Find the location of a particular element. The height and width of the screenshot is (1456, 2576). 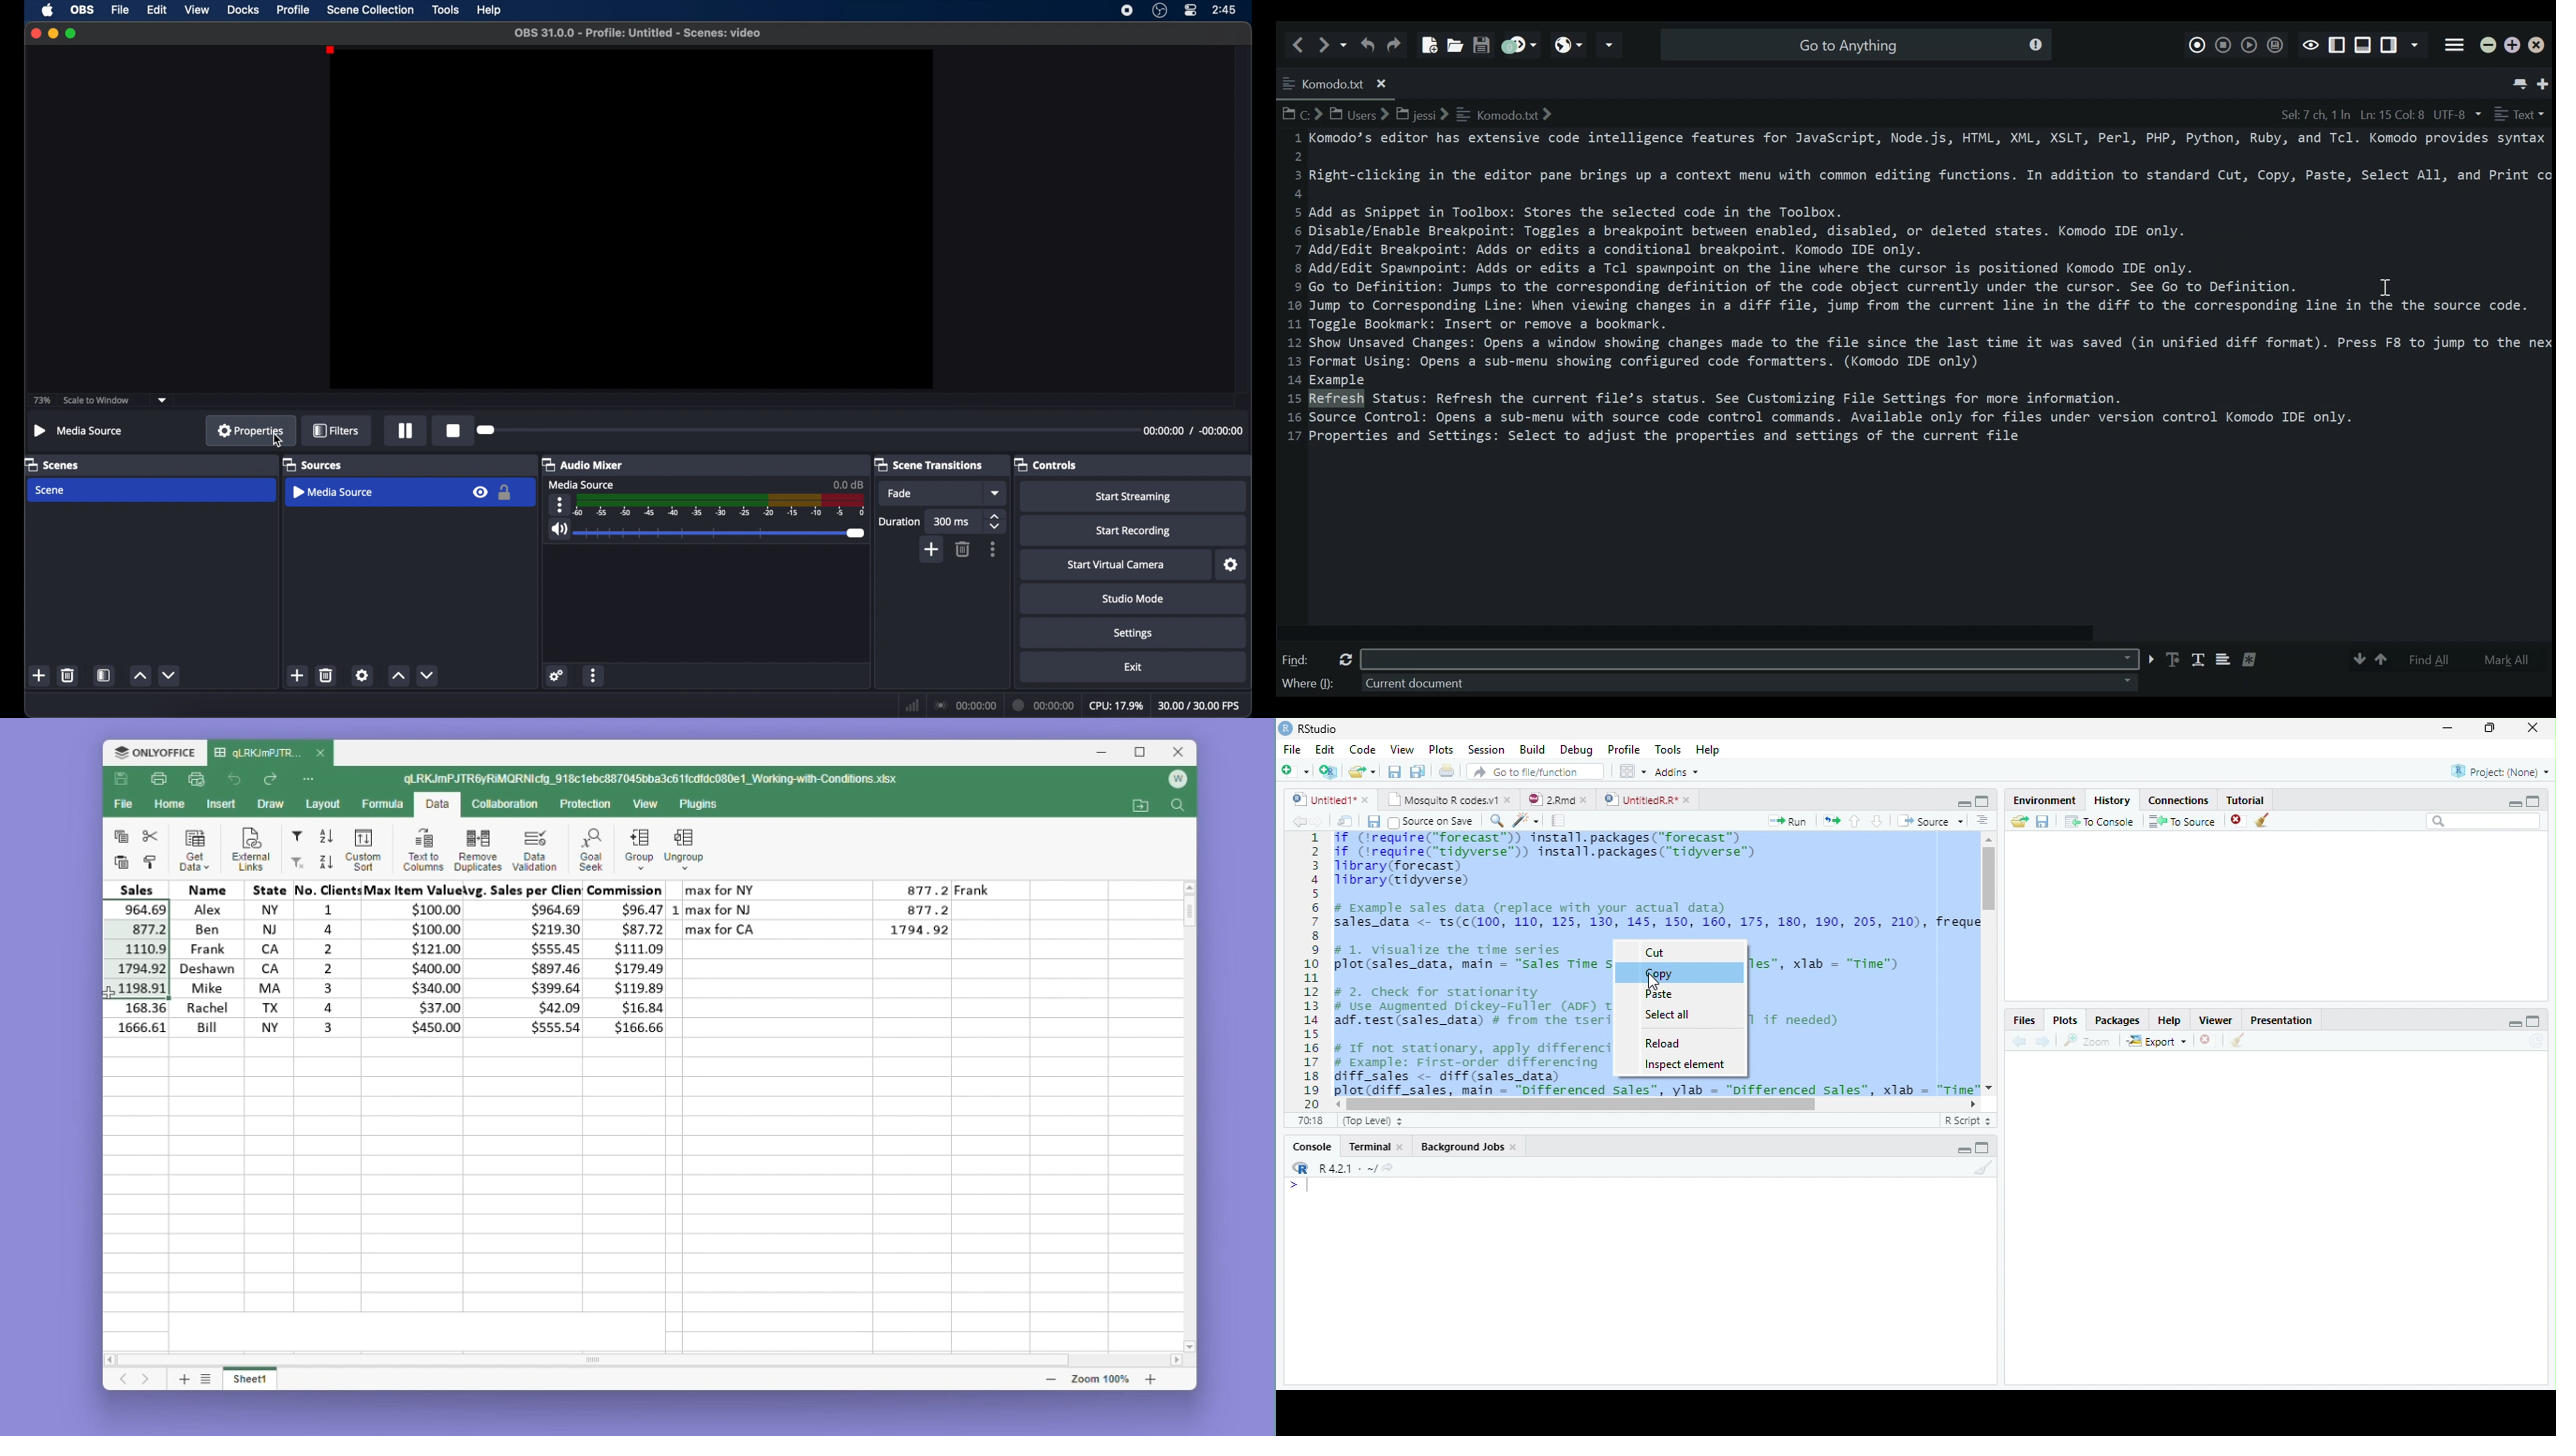

Help is located at coordinates (2171, 1022).